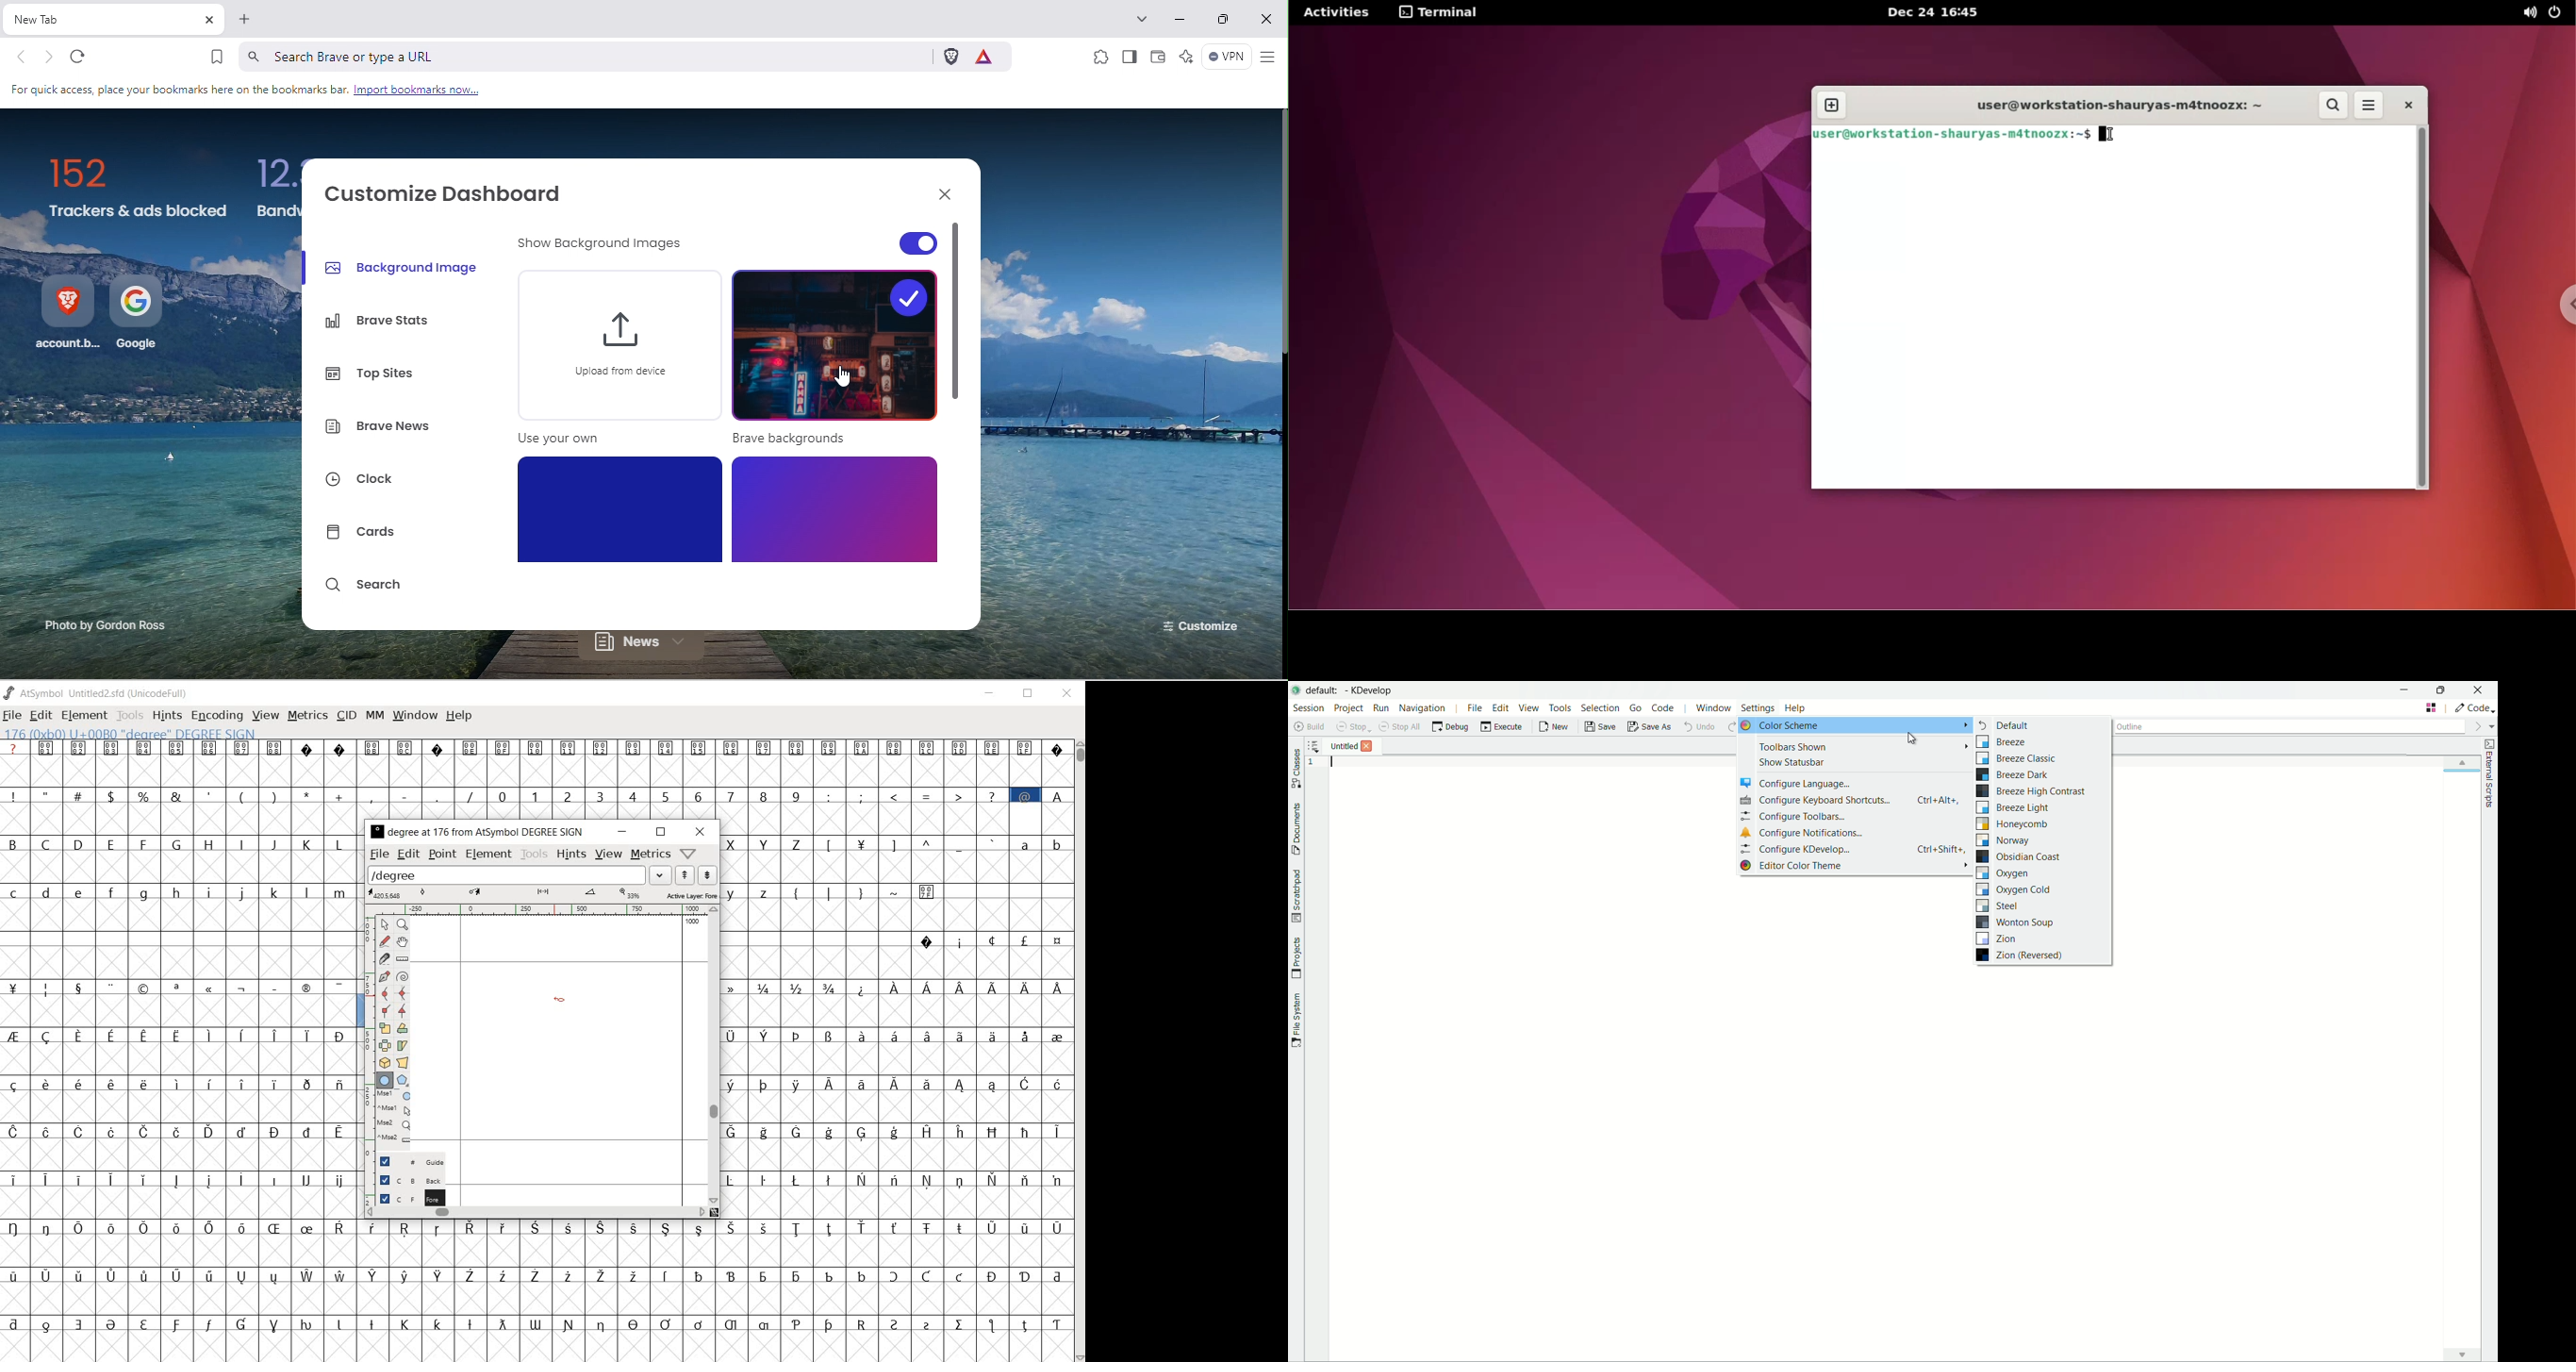  I want to click on small letters c - m, so click(173, 893).